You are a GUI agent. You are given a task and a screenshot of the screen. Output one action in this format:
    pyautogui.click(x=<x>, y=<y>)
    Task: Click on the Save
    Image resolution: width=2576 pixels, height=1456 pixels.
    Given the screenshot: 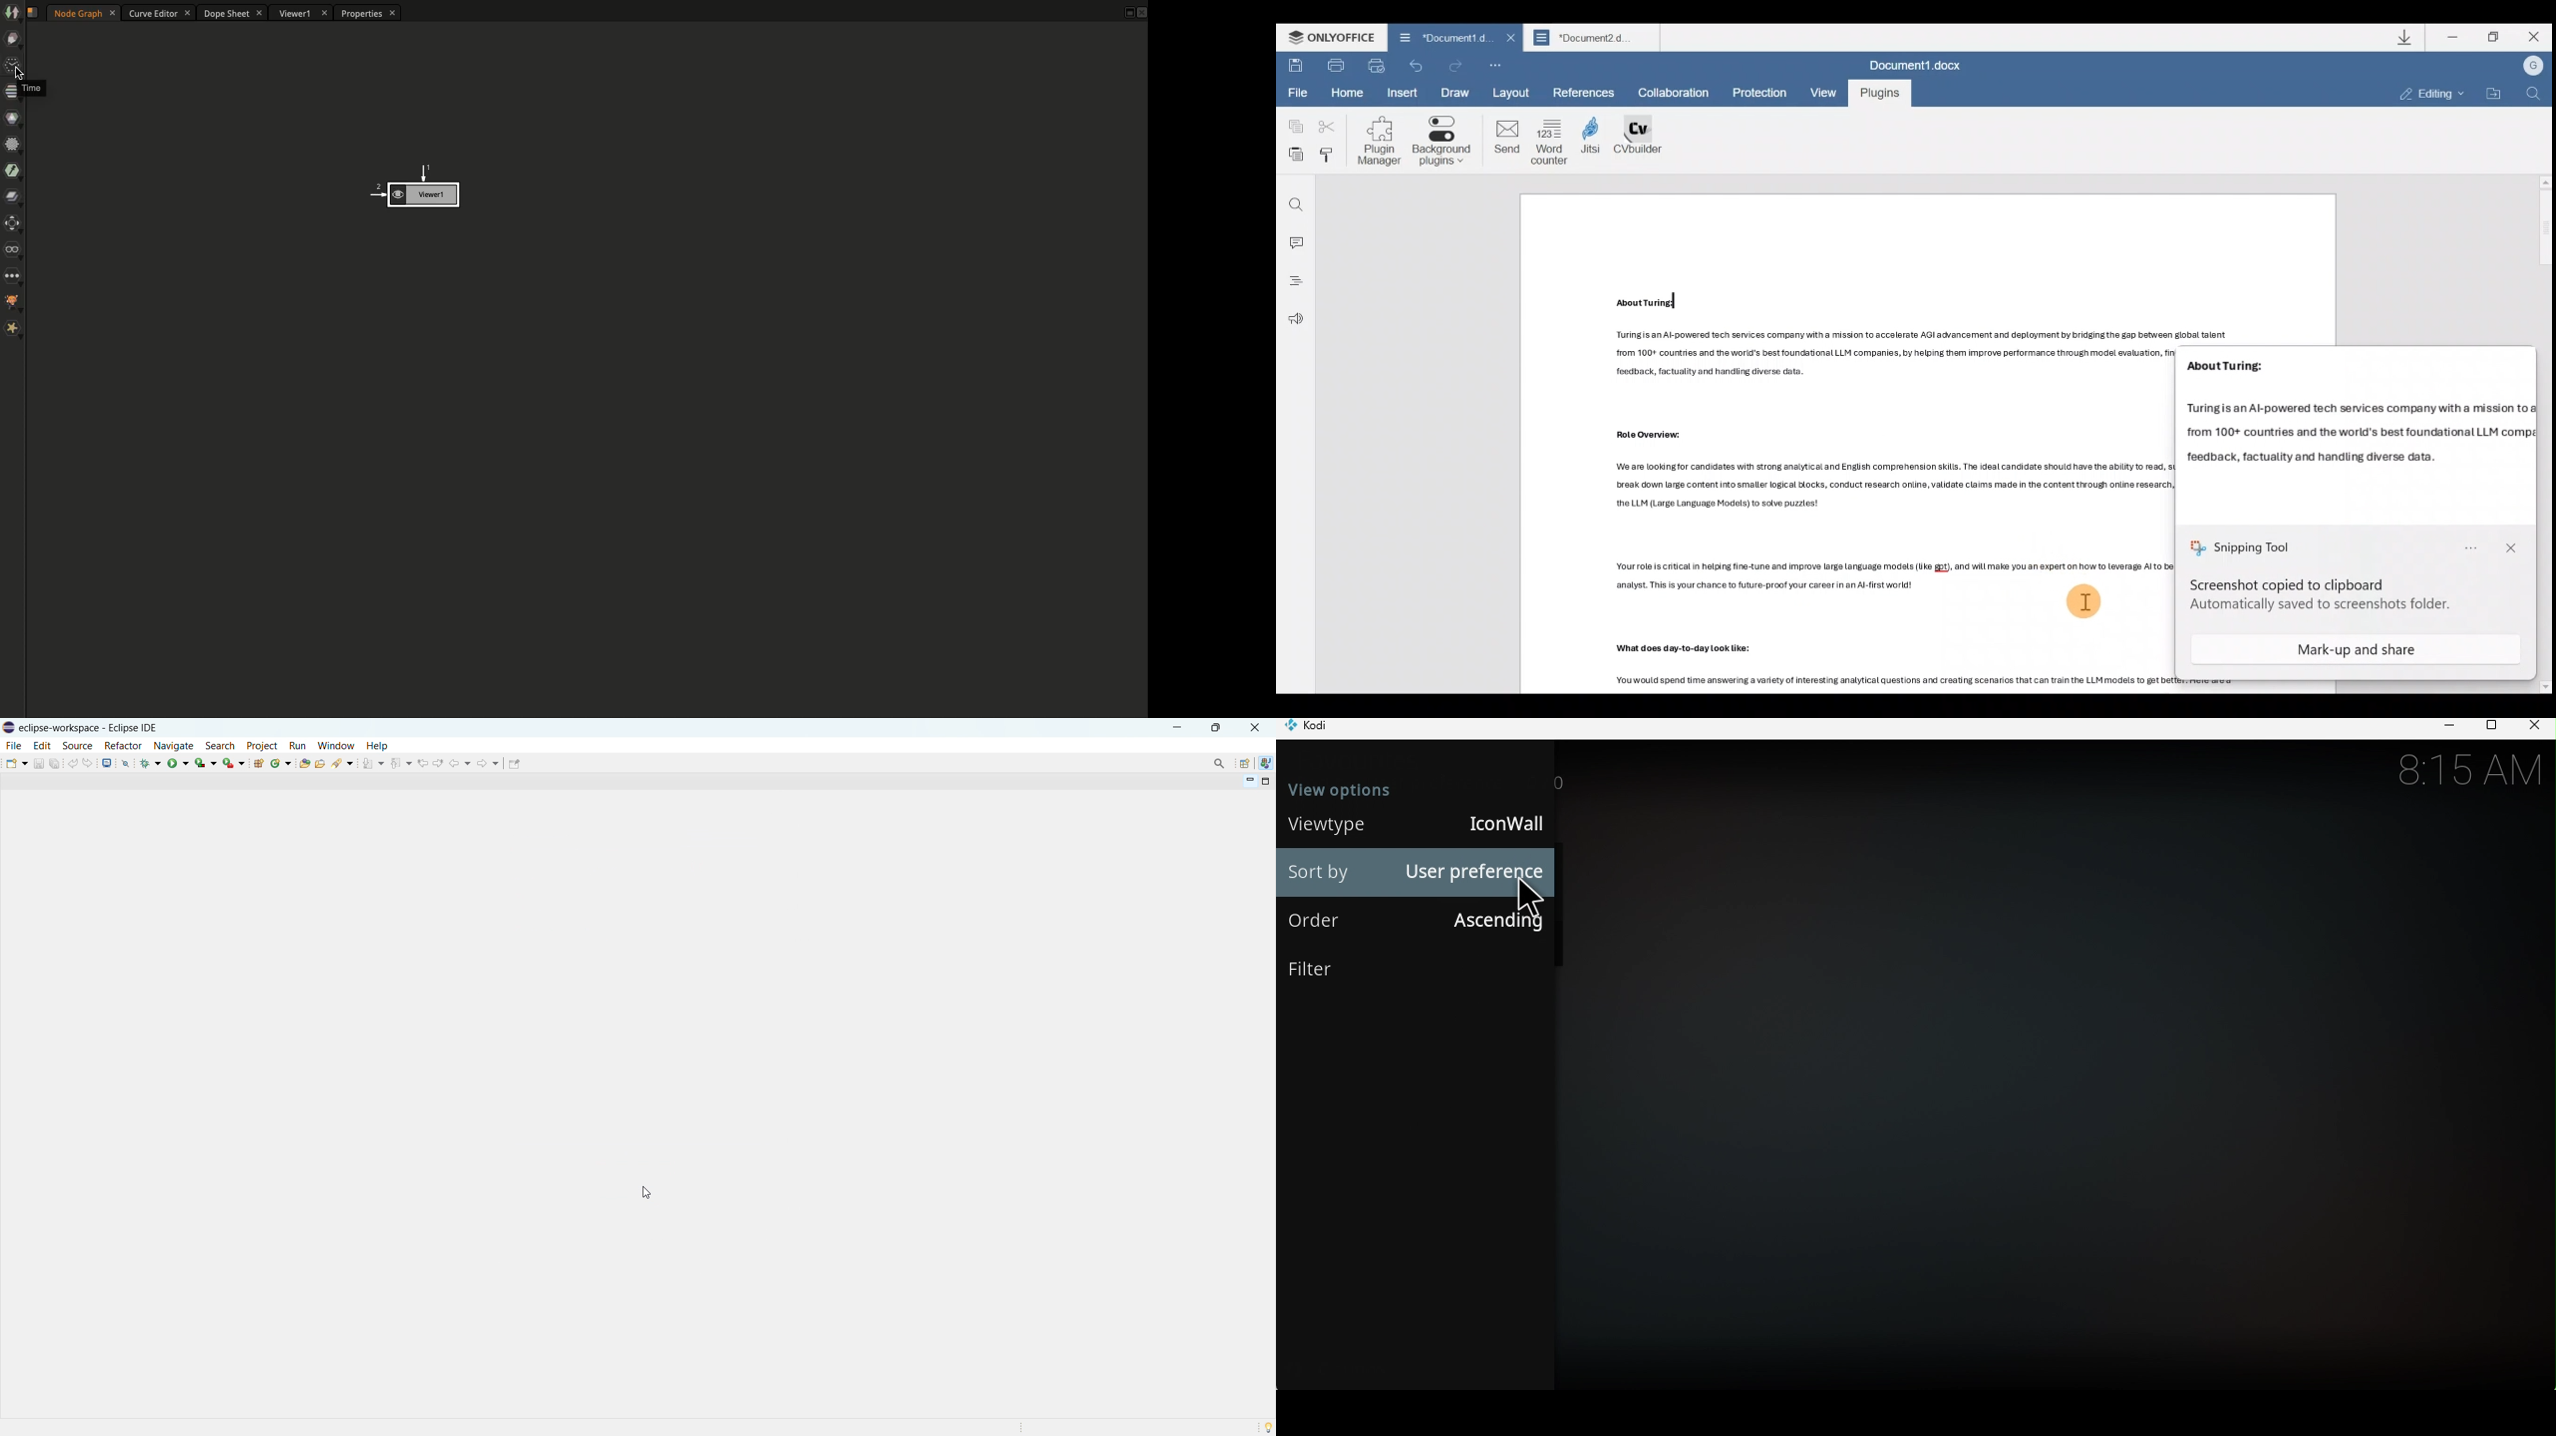 What is the action you would take?
    pyautogui.click(x=1295, y=64)
    